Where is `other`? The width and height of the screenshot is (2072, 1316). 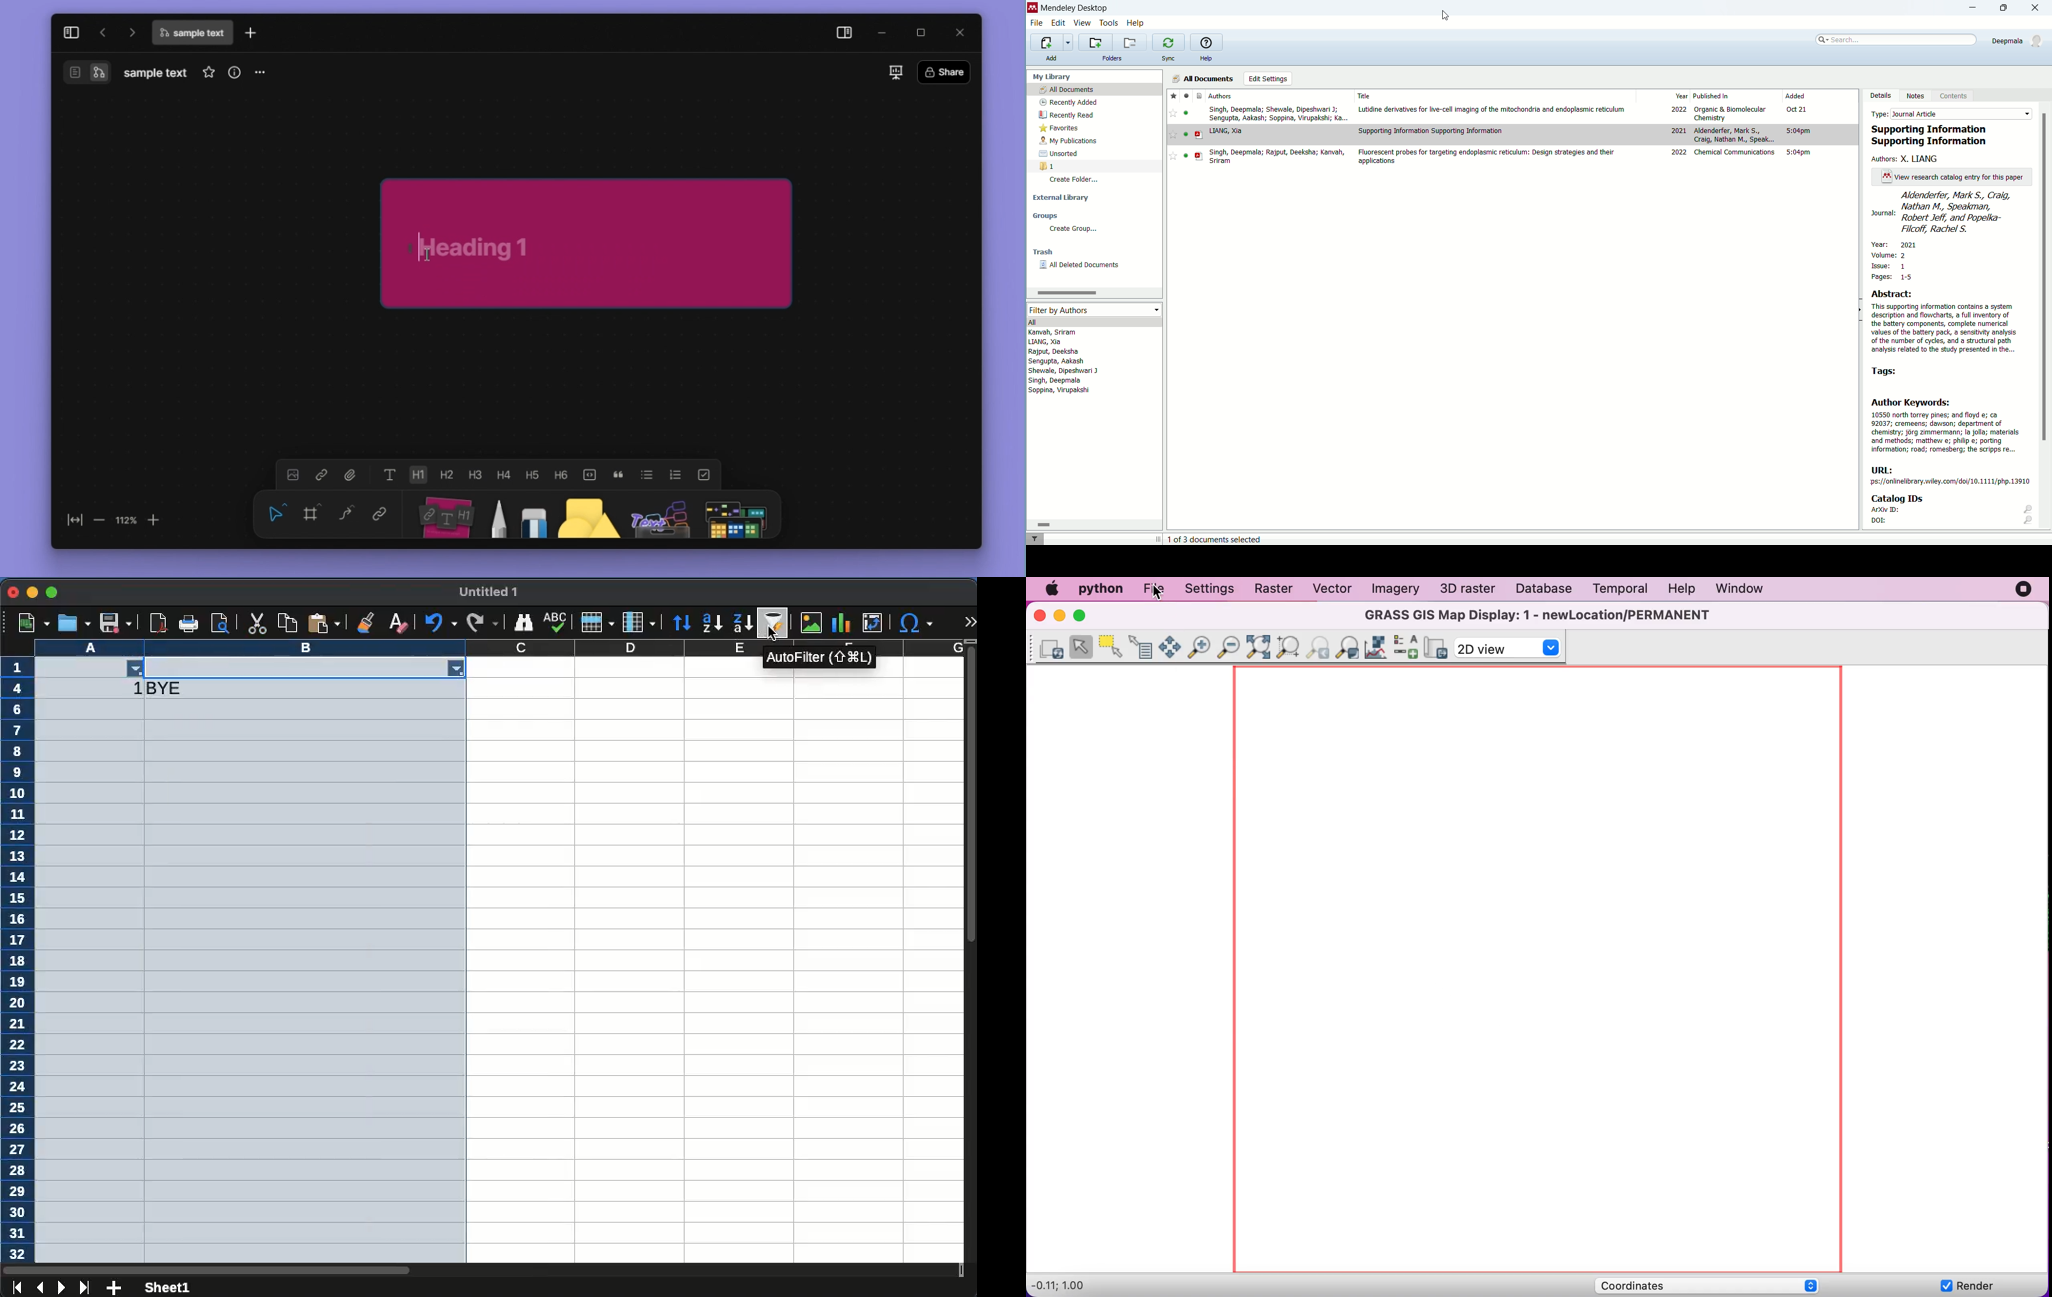 other is located at coordinates (660, 515).